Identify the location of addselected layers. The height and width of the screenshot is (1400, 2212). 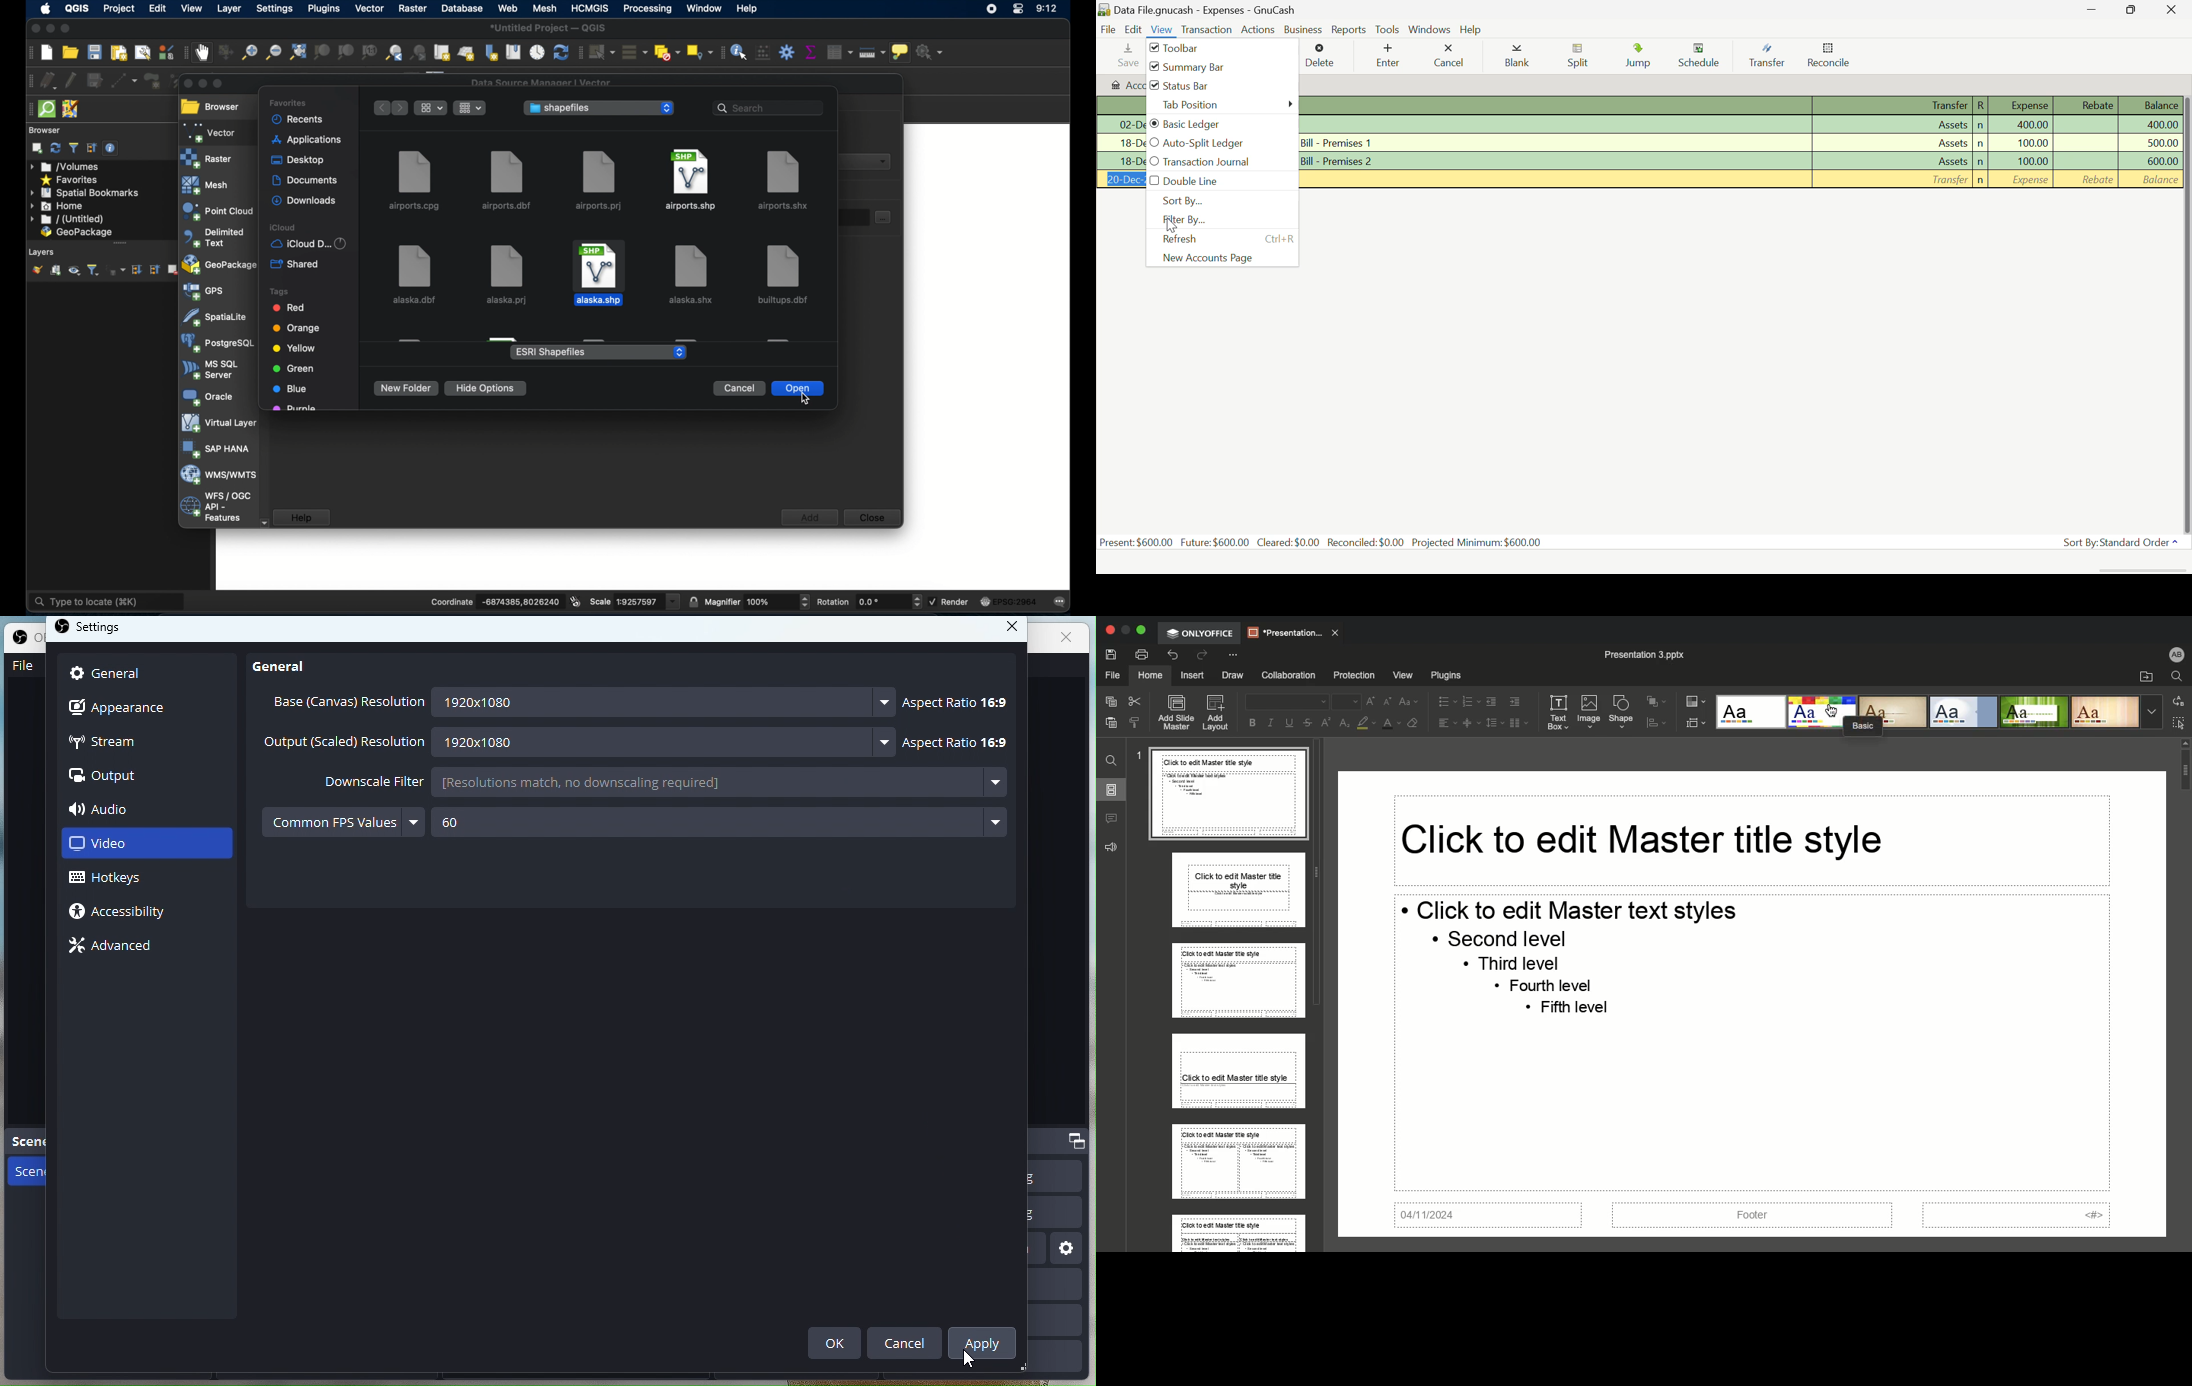
(37, 148).